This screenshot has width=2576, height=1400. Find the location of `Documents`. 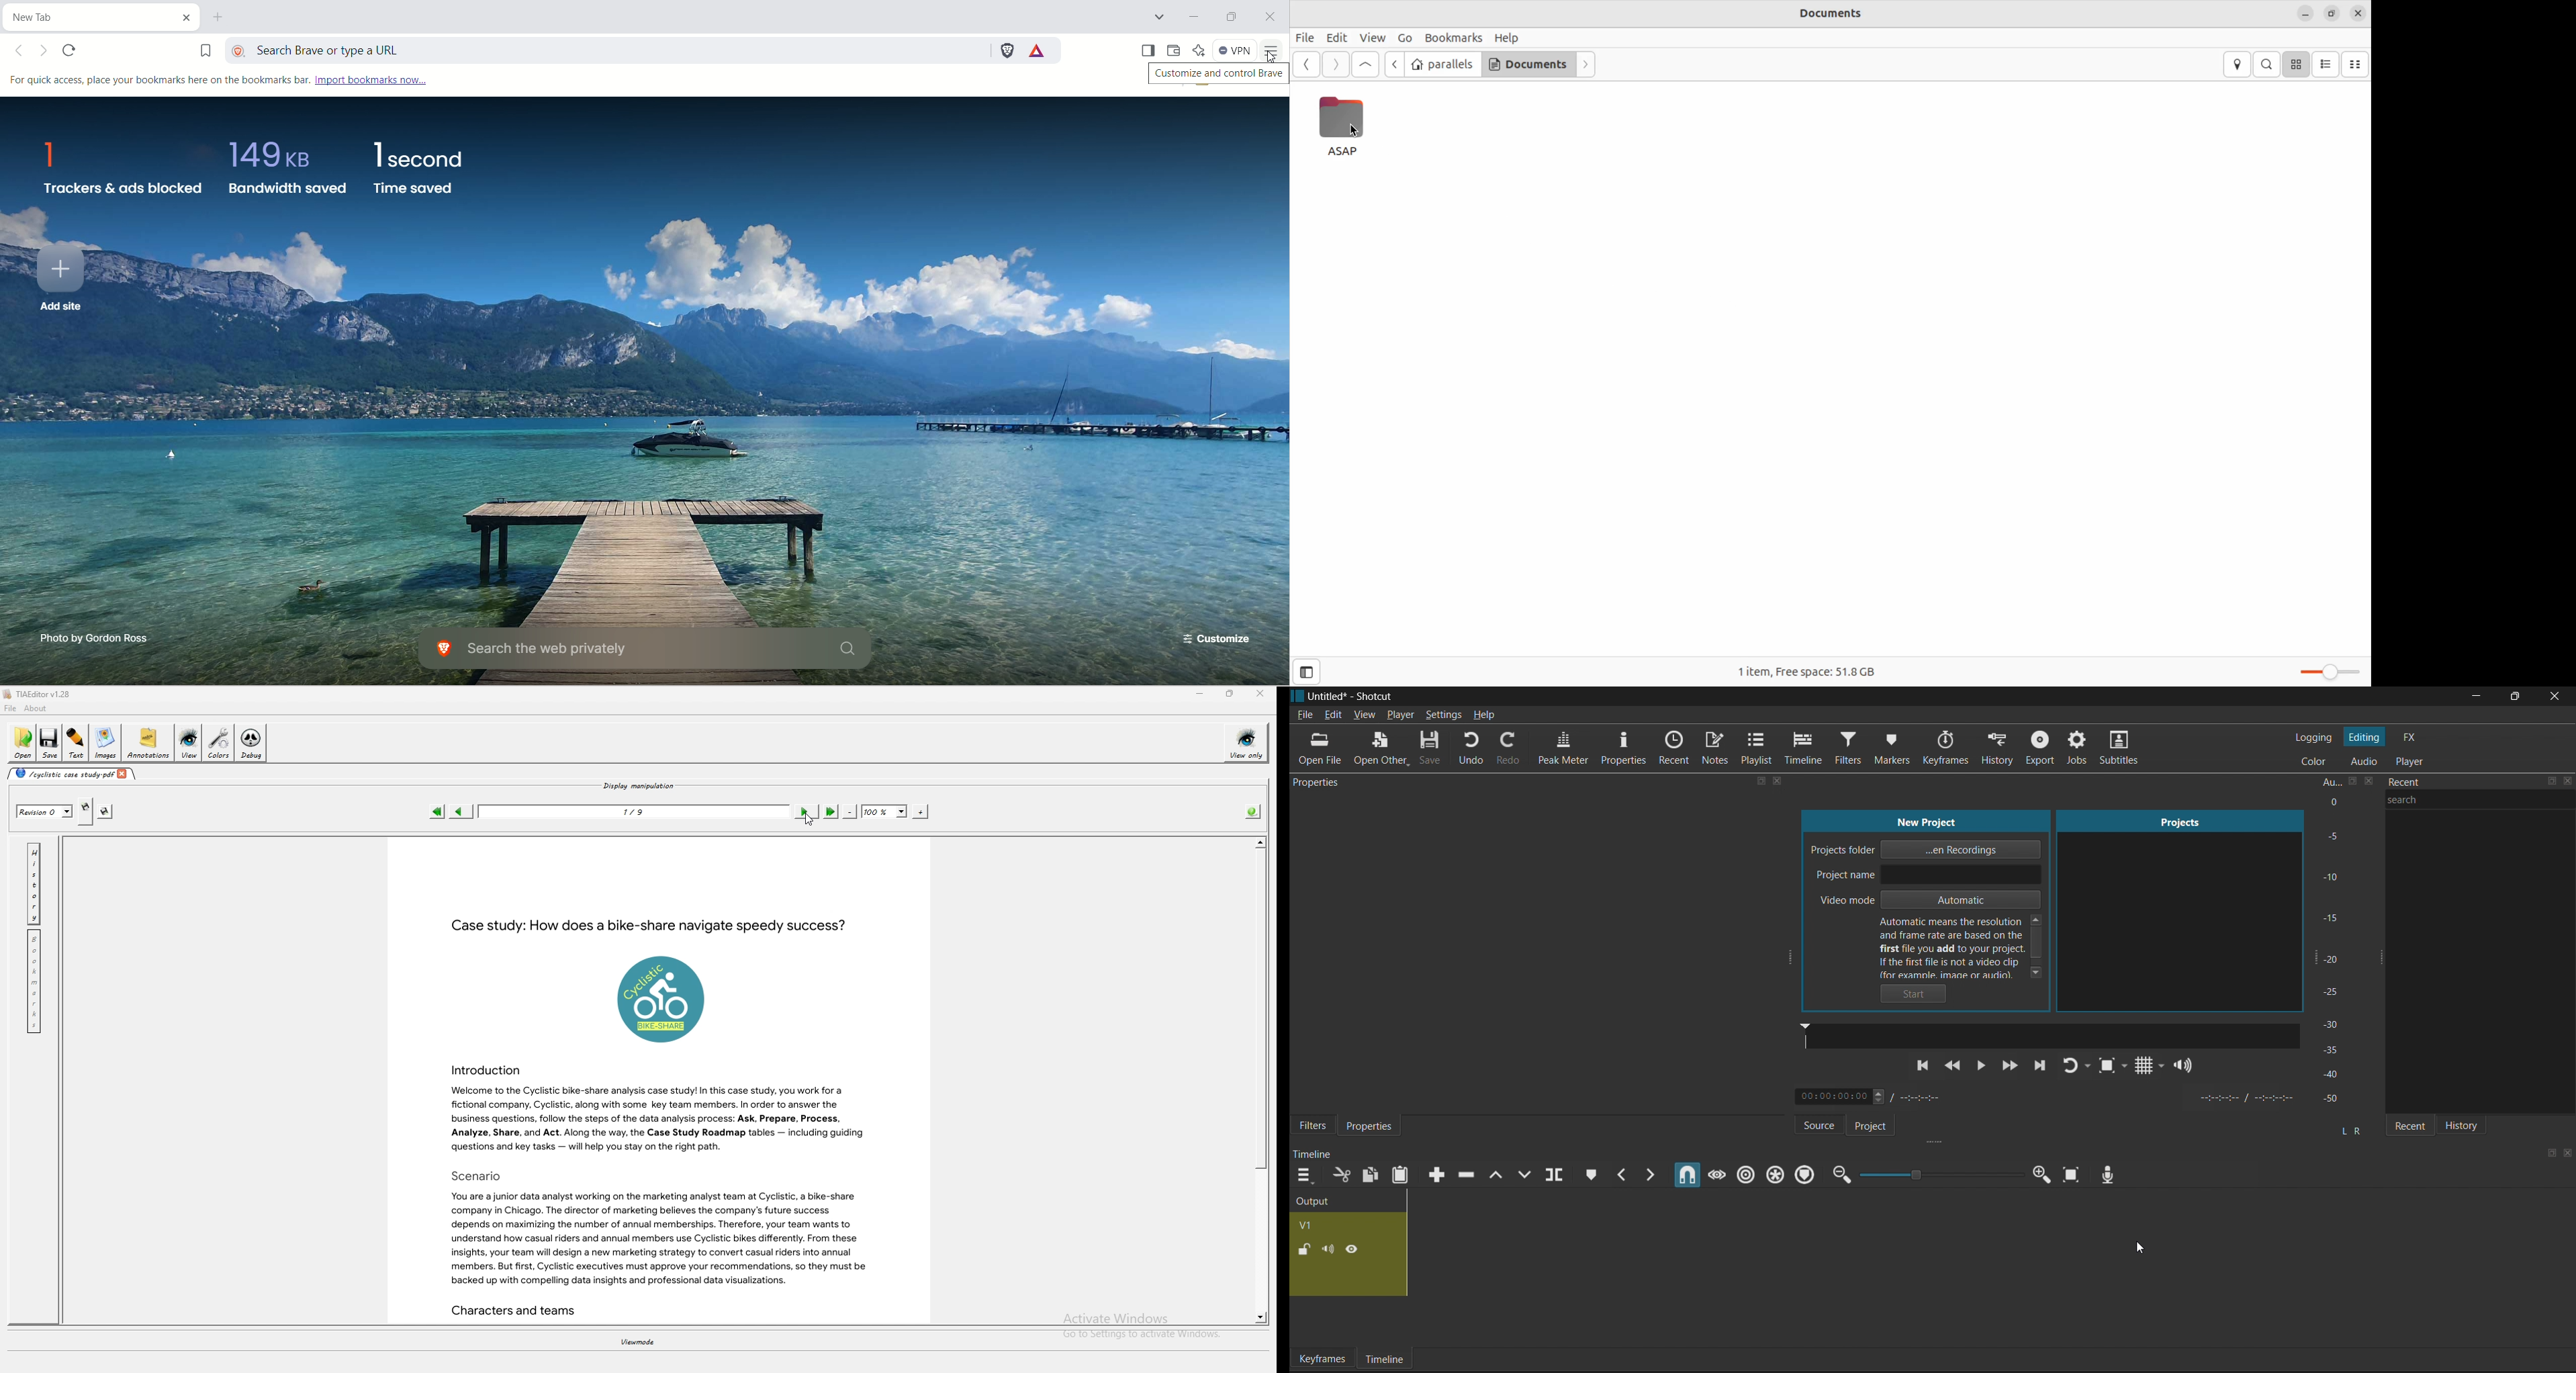

Documents is located at coordinates (1834, 15).